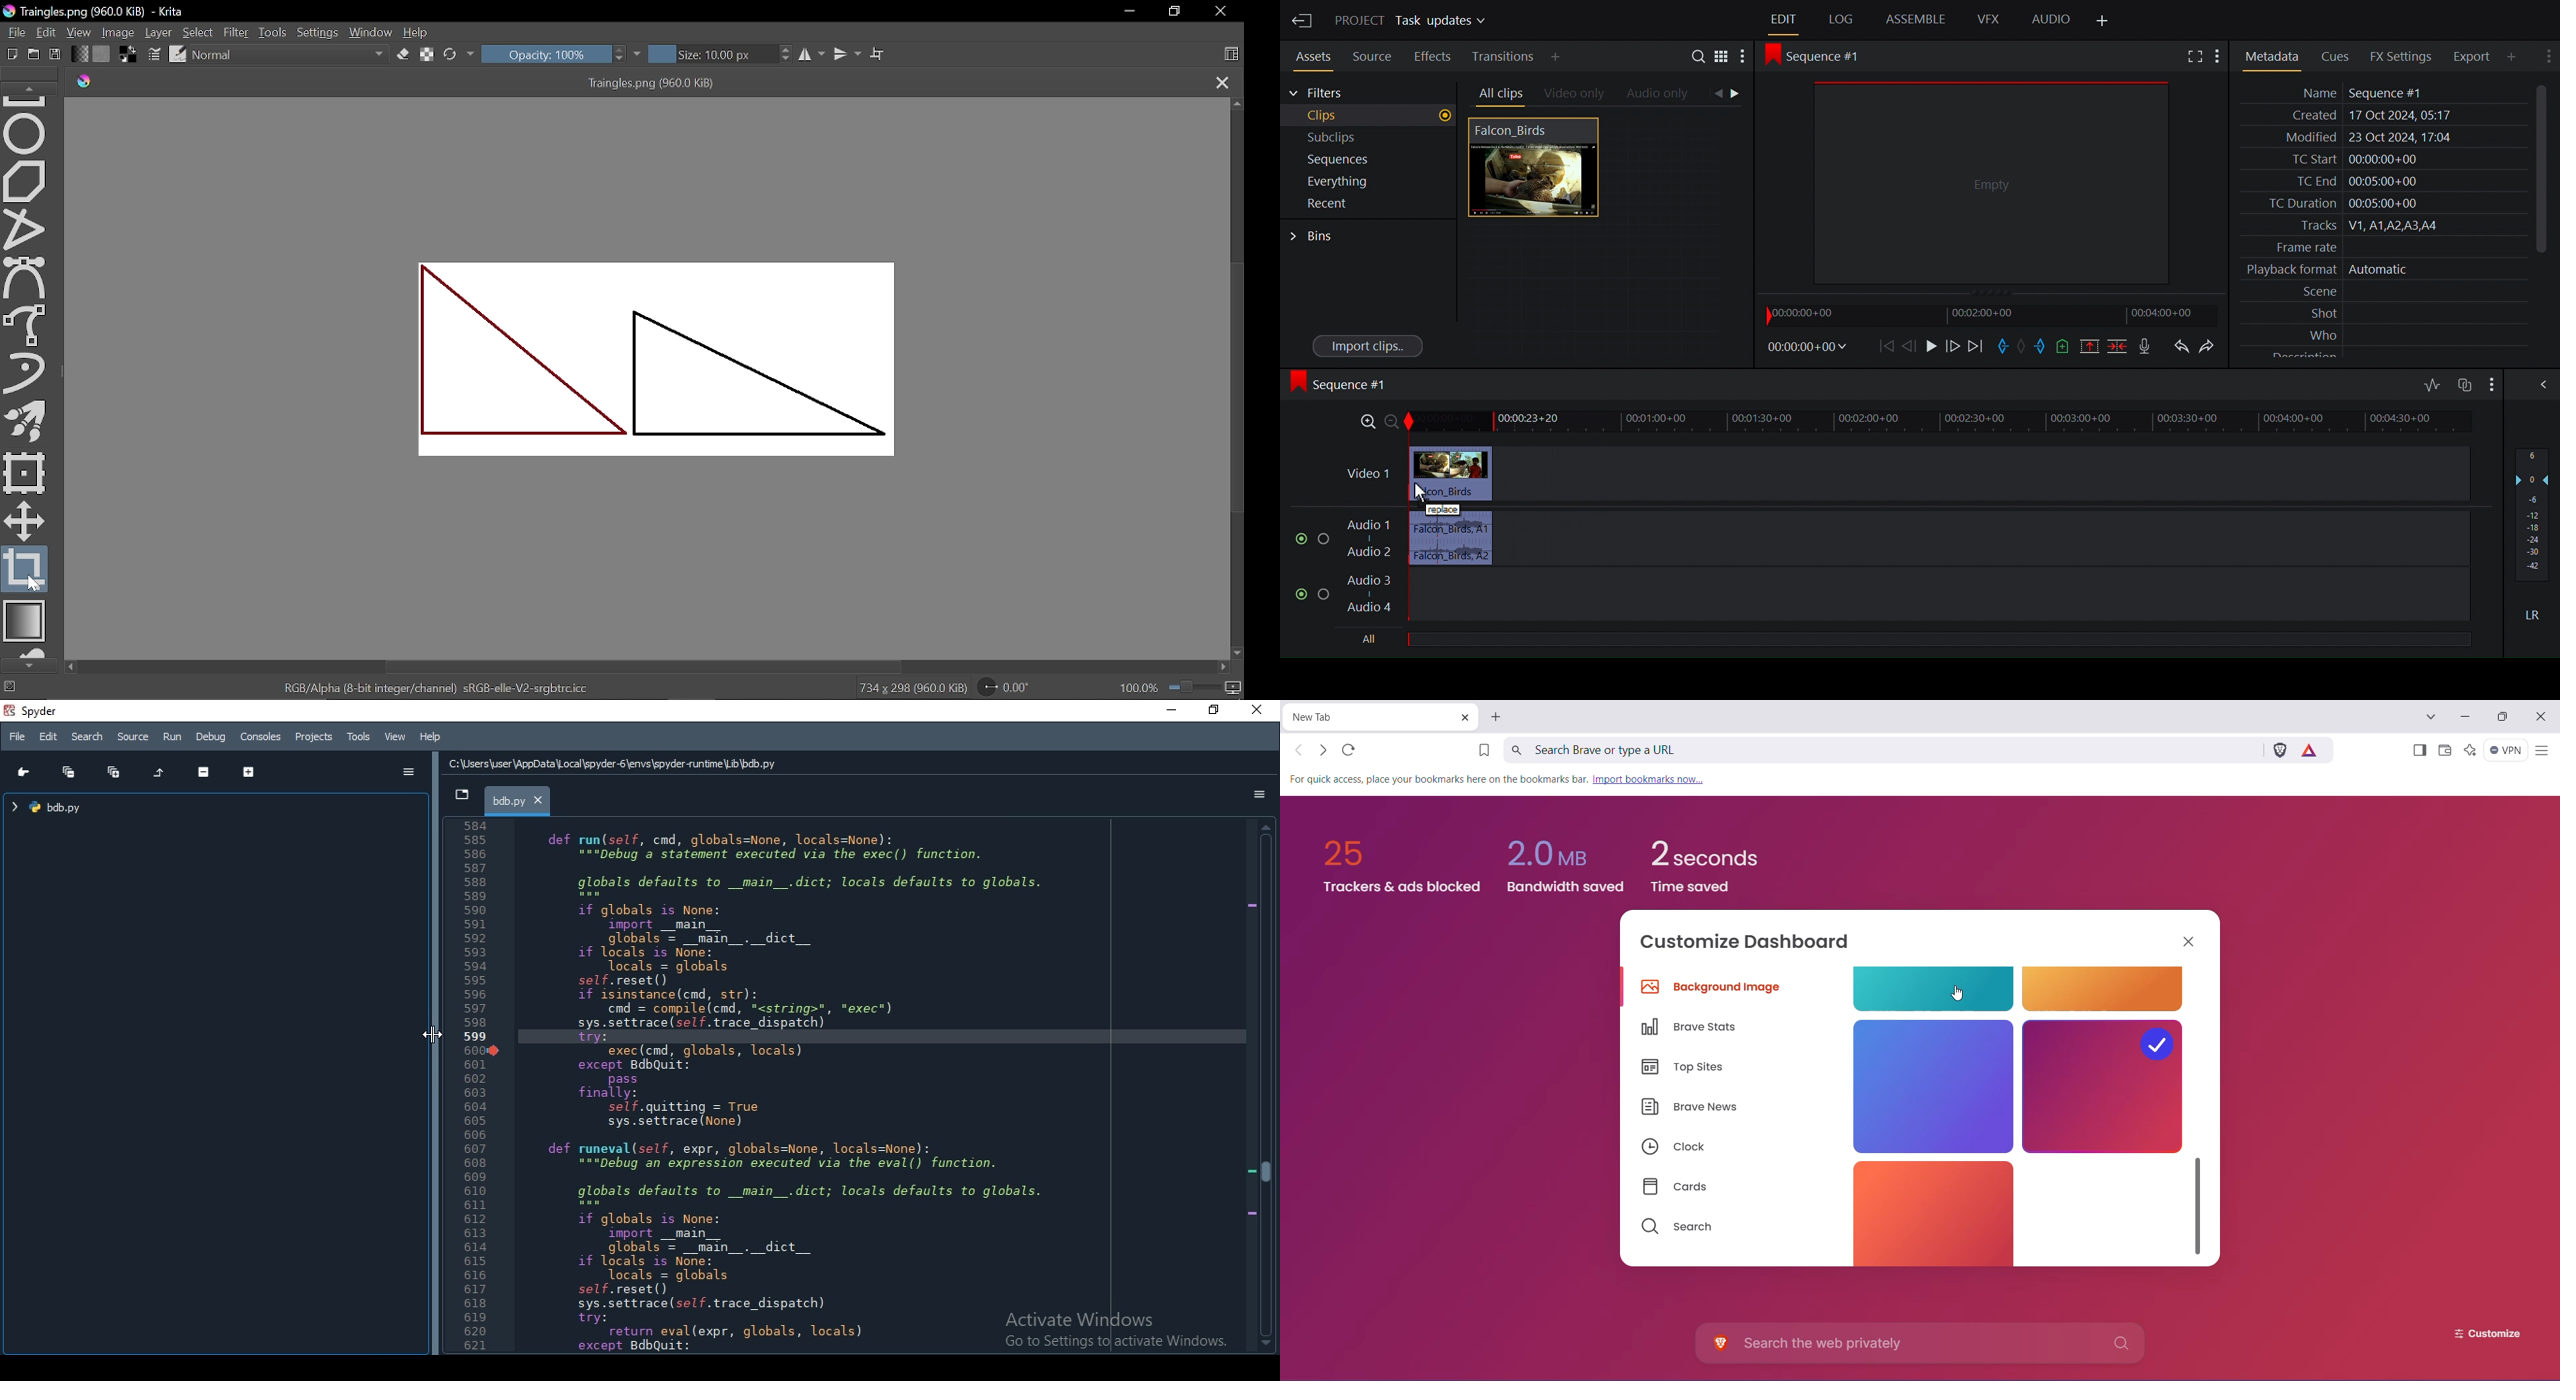 Image resolution: width=2576 pixels, height=1400 pixels. I want to click on Restore original tree layout, so click(159, 773).